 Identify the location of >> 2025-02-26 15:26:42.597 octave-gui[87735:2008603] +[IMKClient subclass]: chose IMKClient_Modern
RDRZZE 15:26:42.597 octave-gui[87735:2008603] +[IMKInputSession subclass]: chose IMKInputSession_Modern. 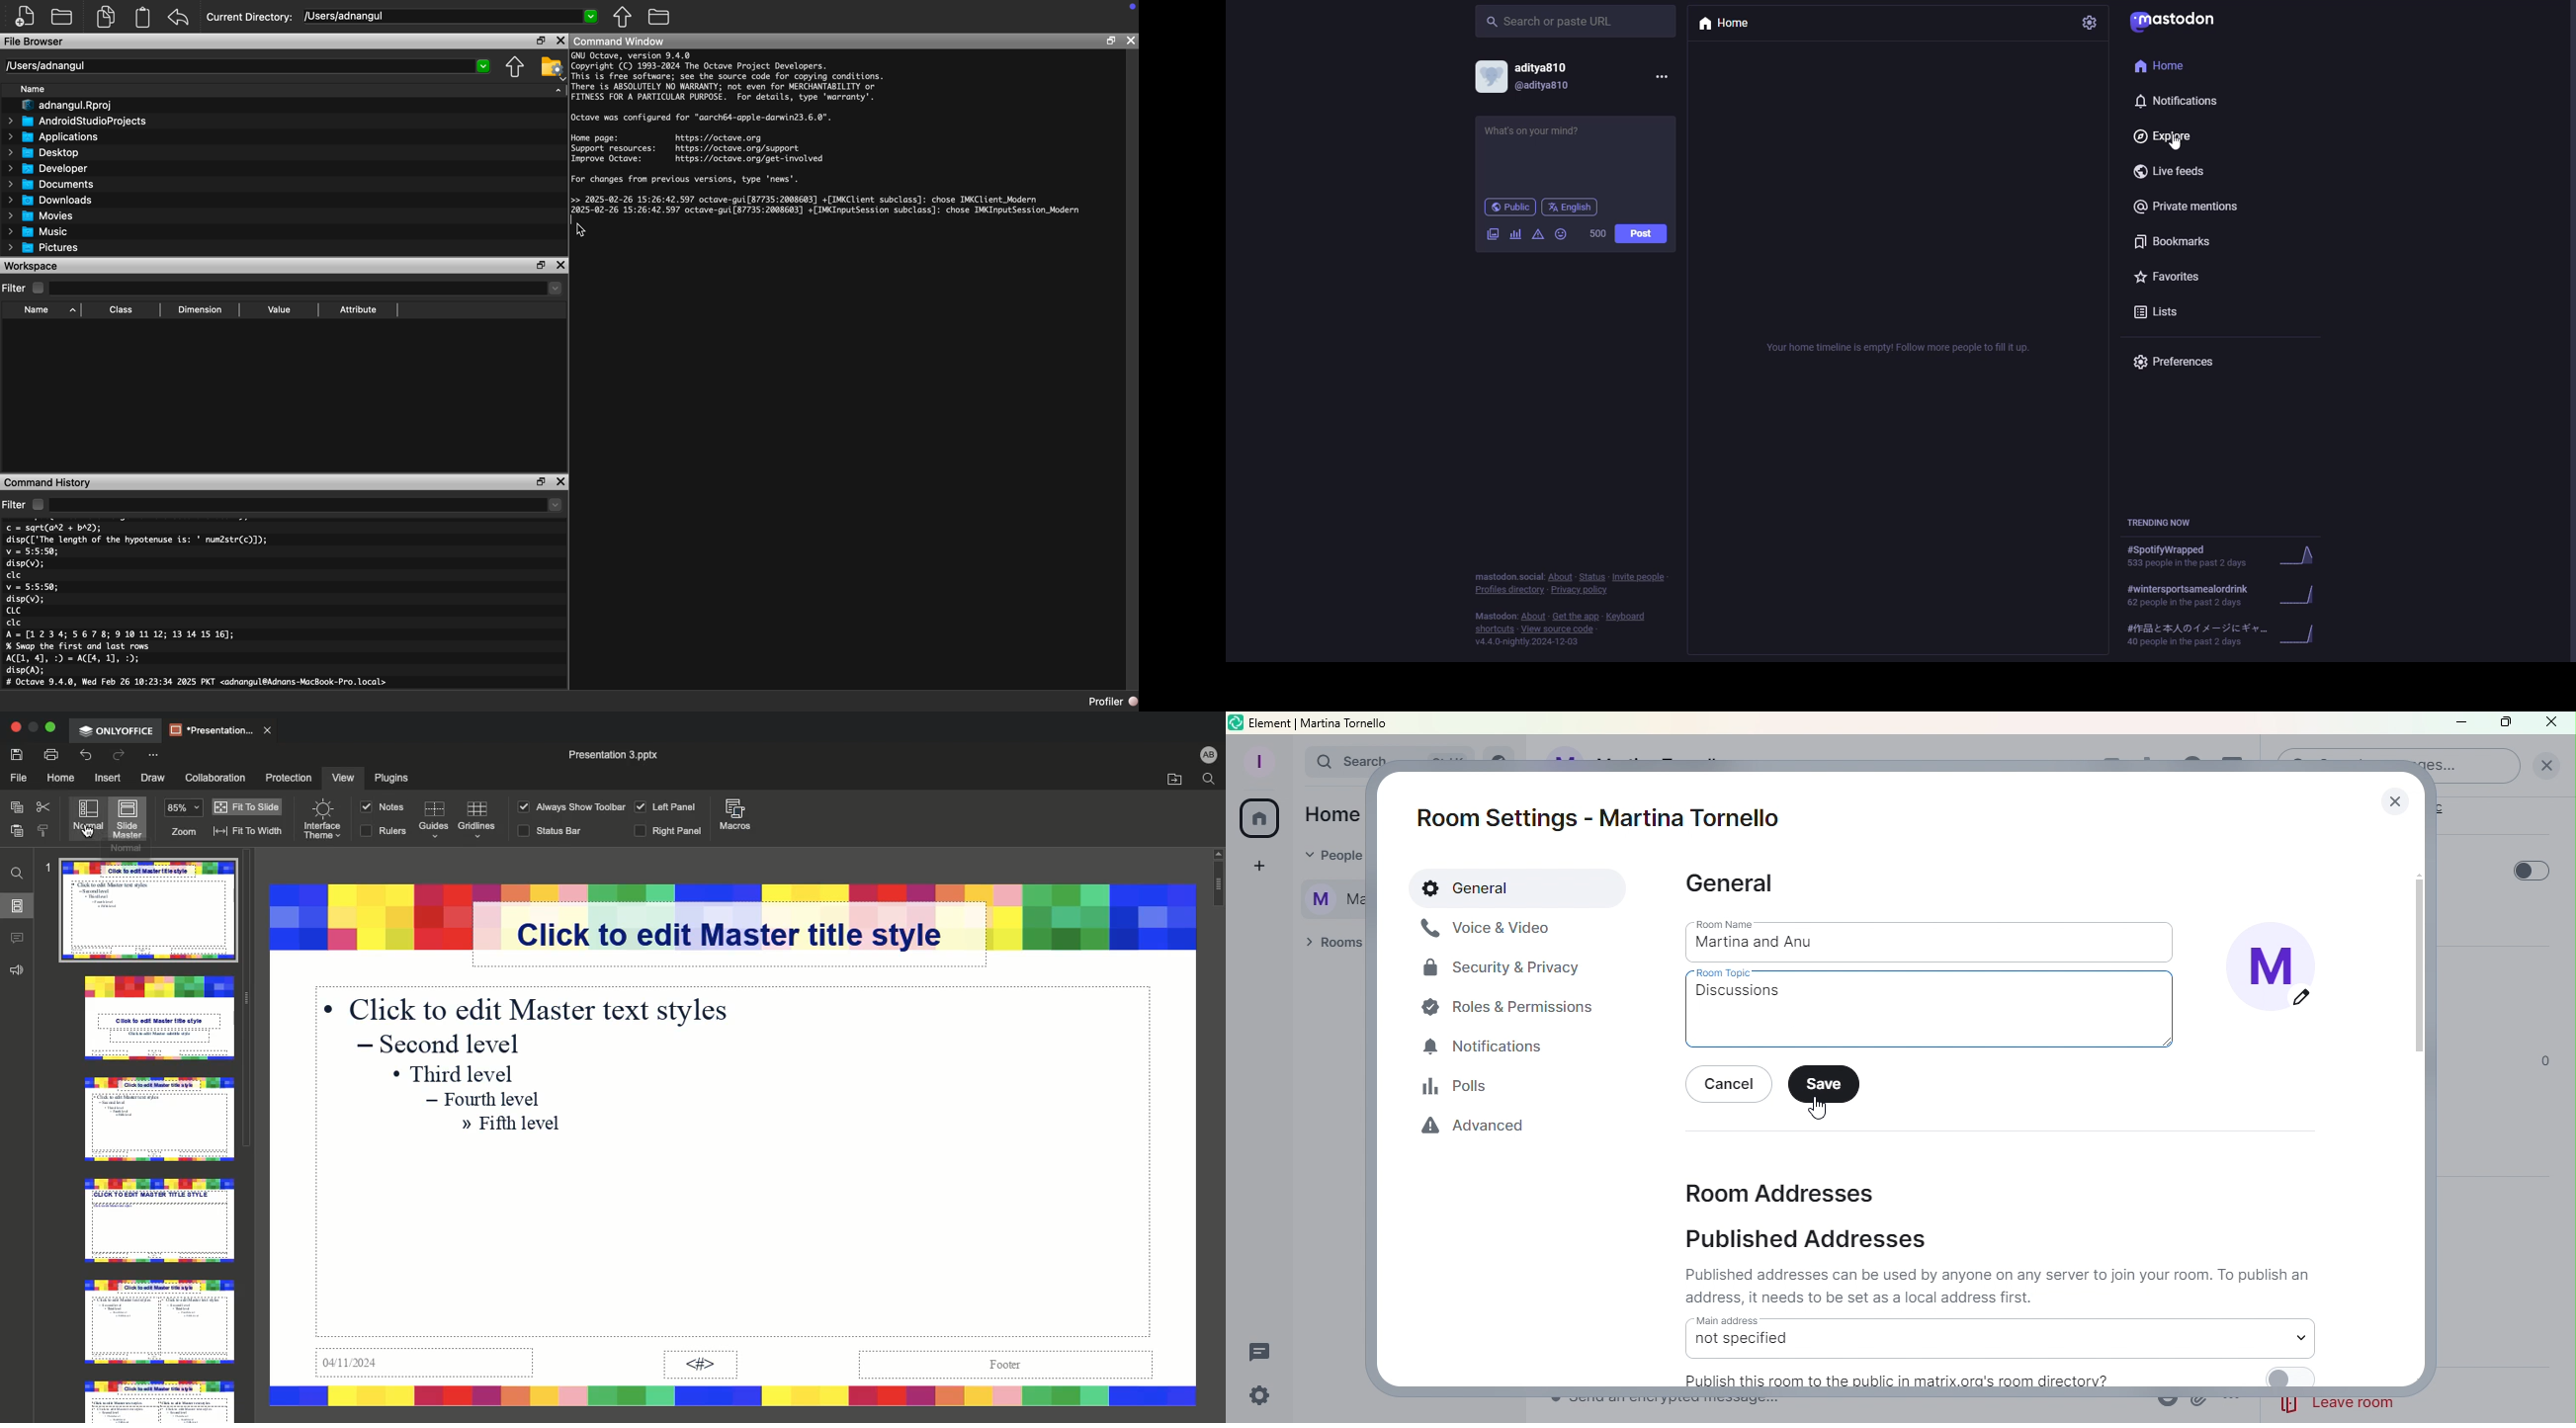
(828, 208).